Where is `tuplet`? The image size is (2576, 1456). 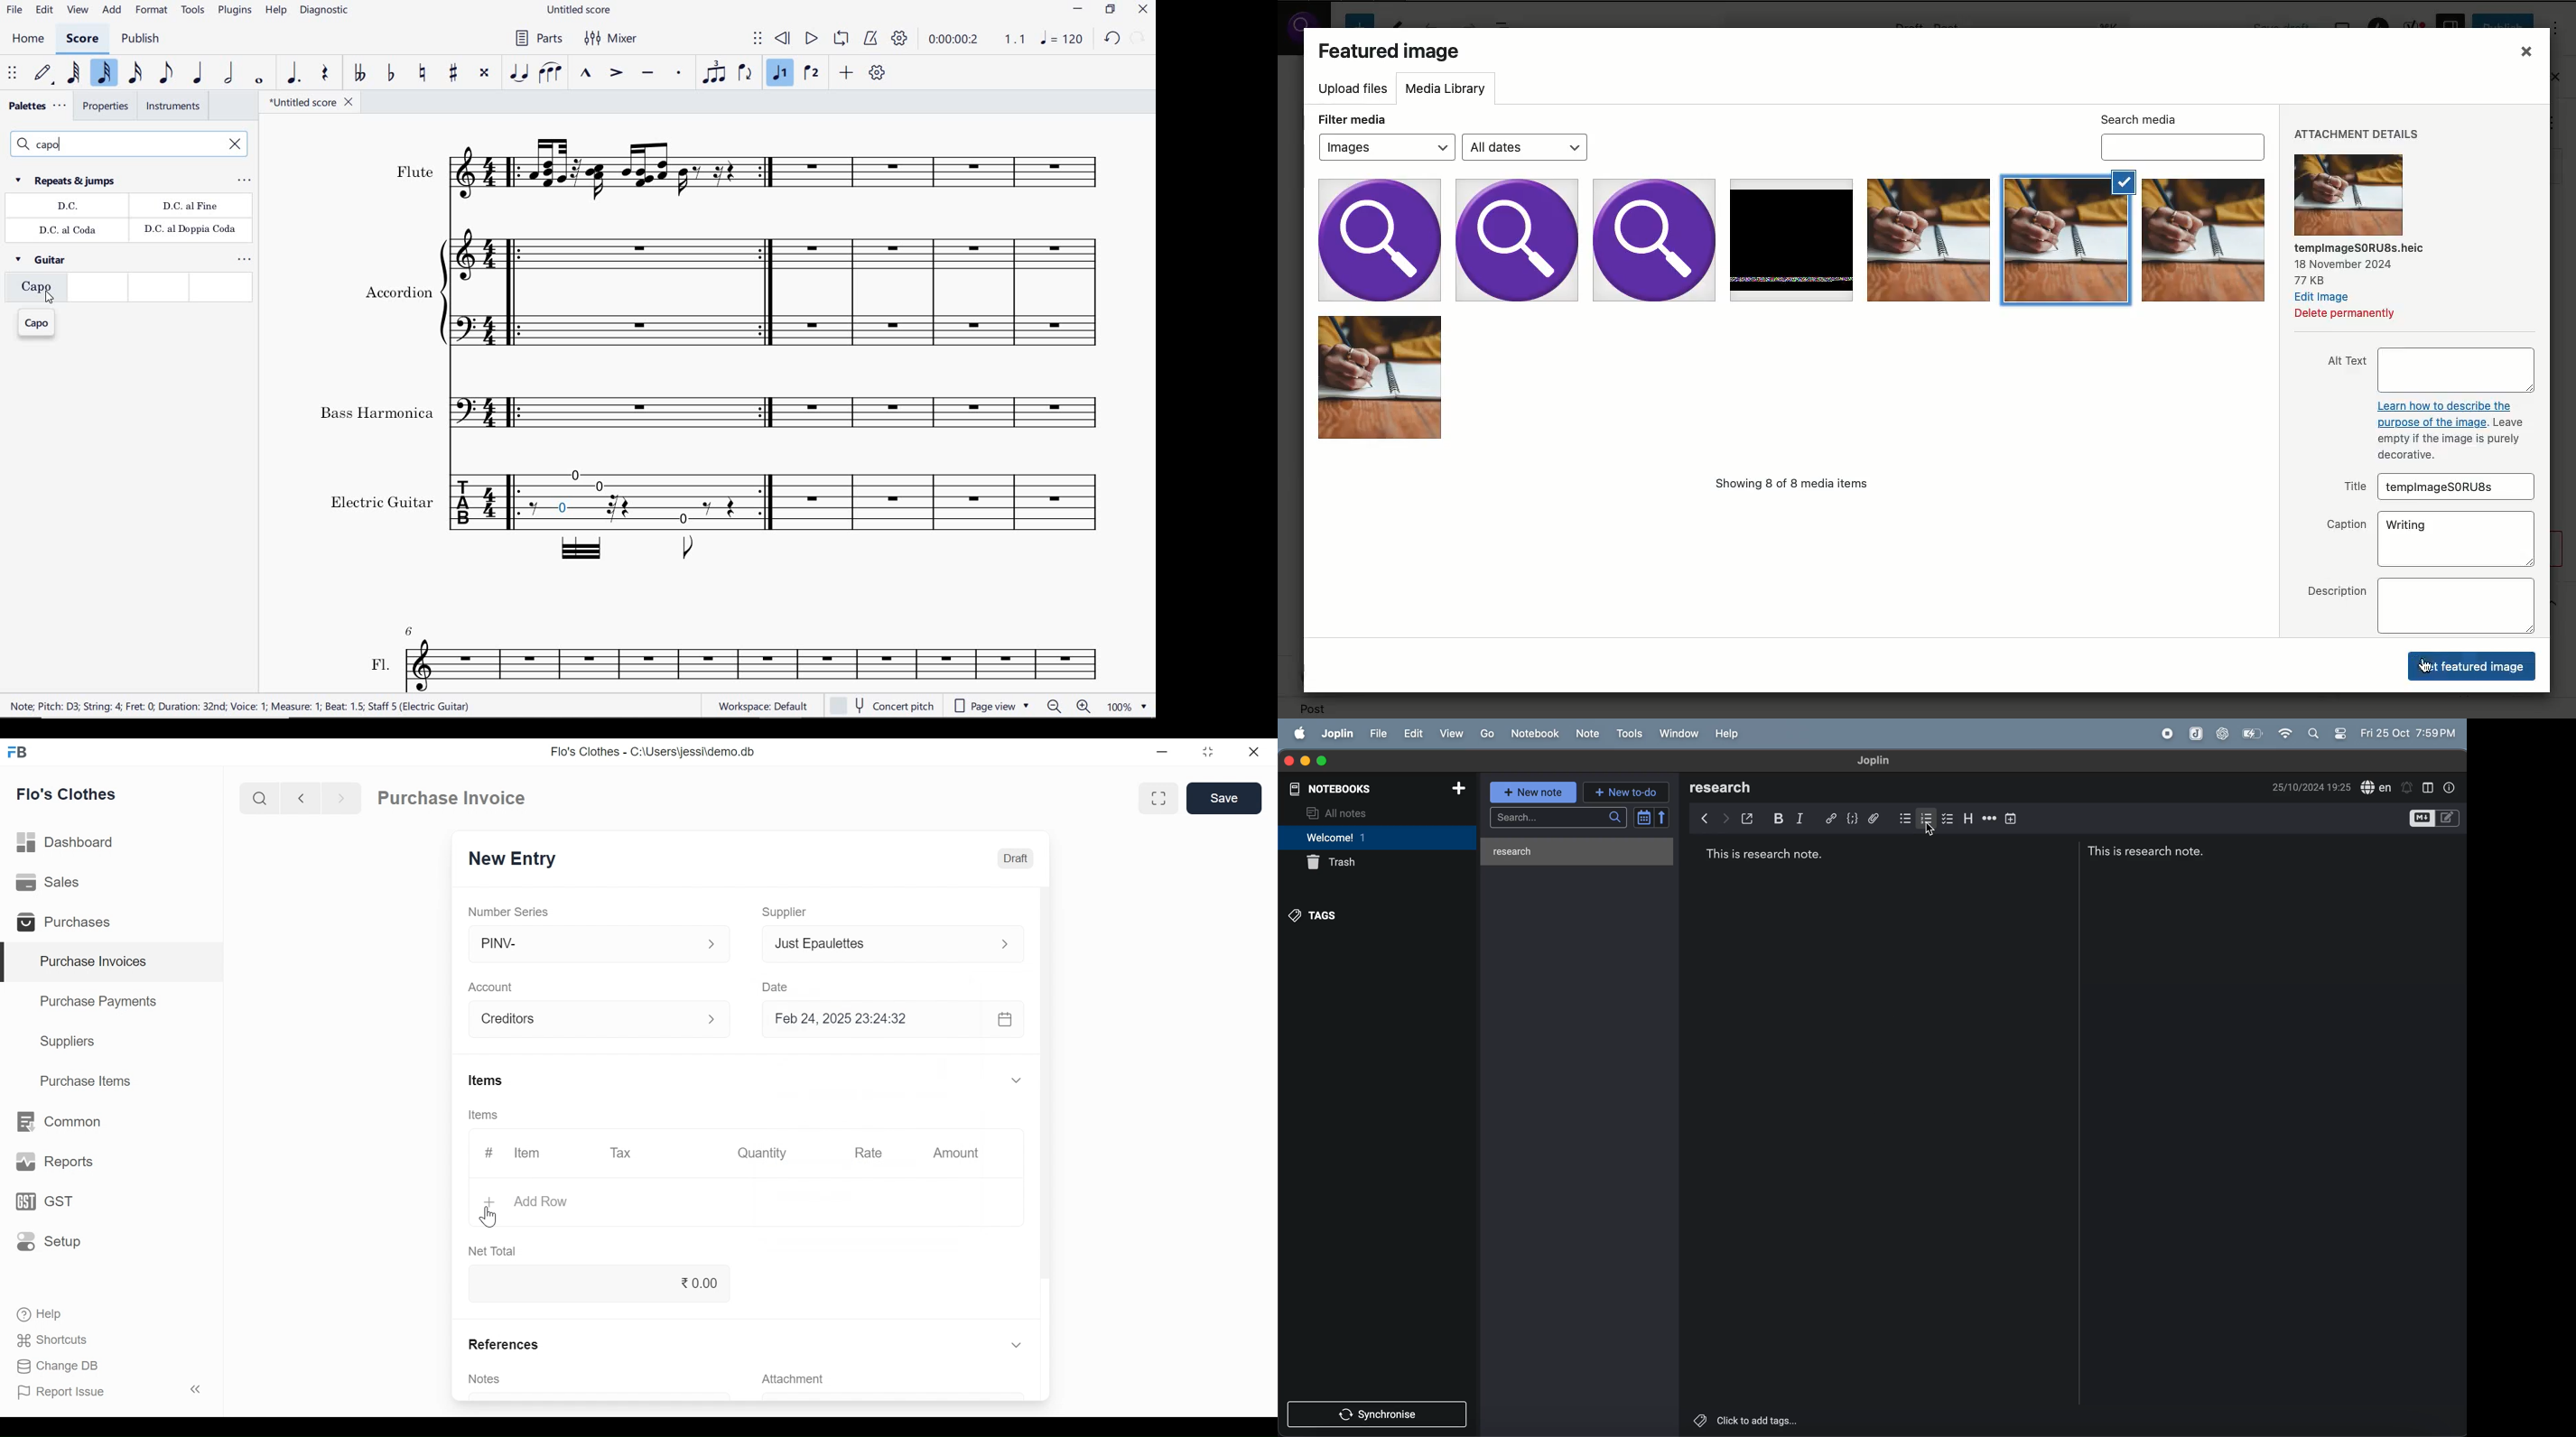 tuplet is located at coordinates (711, 74).